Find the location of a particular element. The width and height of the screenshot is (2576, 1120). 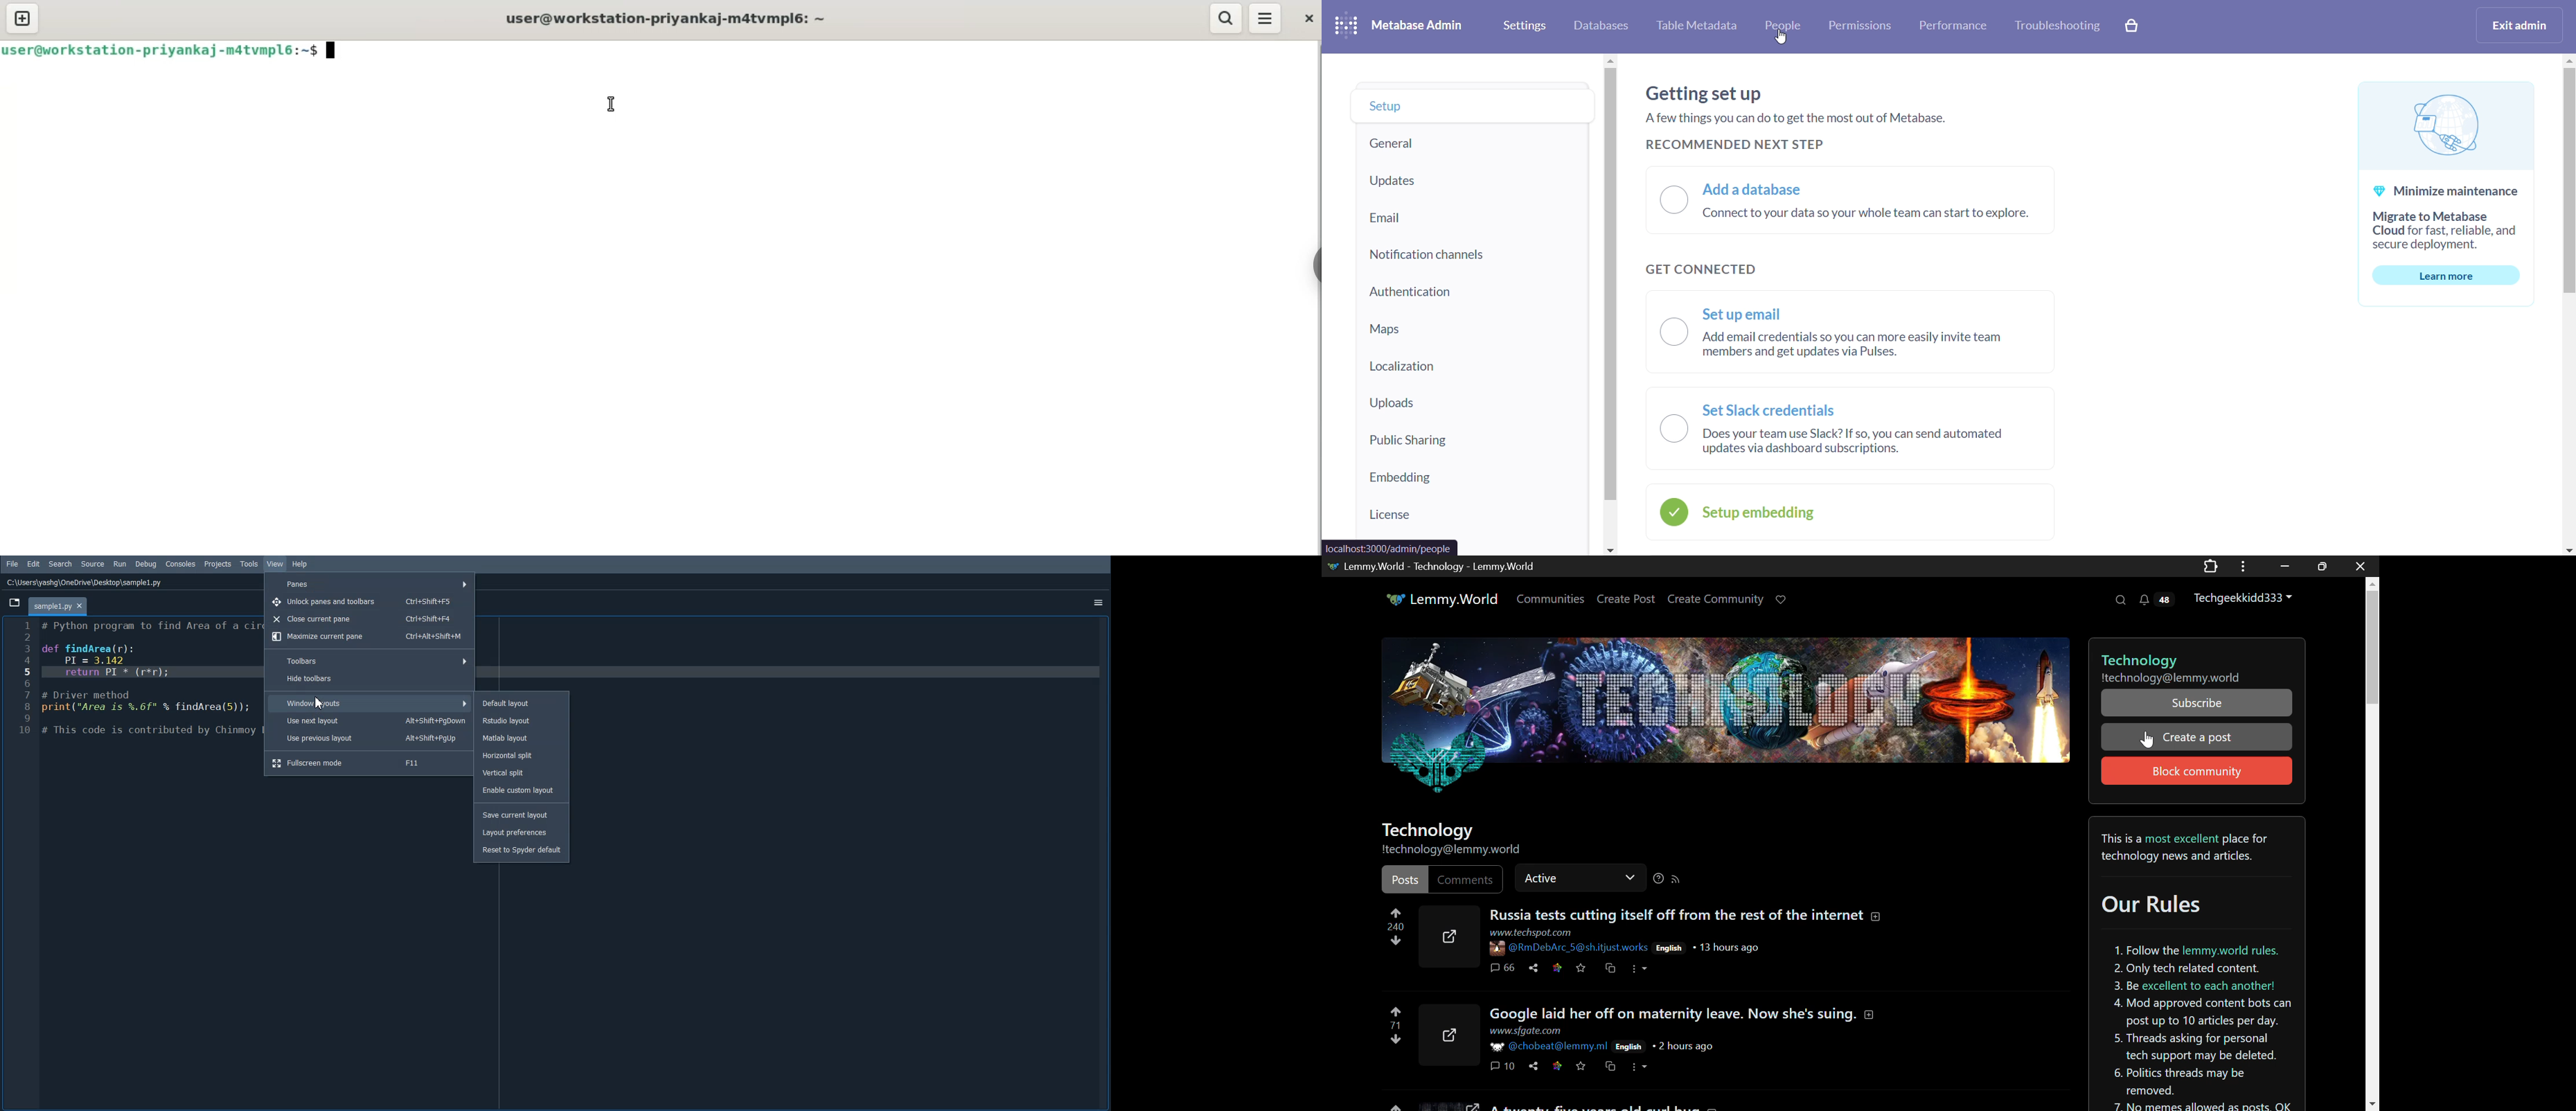

View is located at coordinates (275, 564).